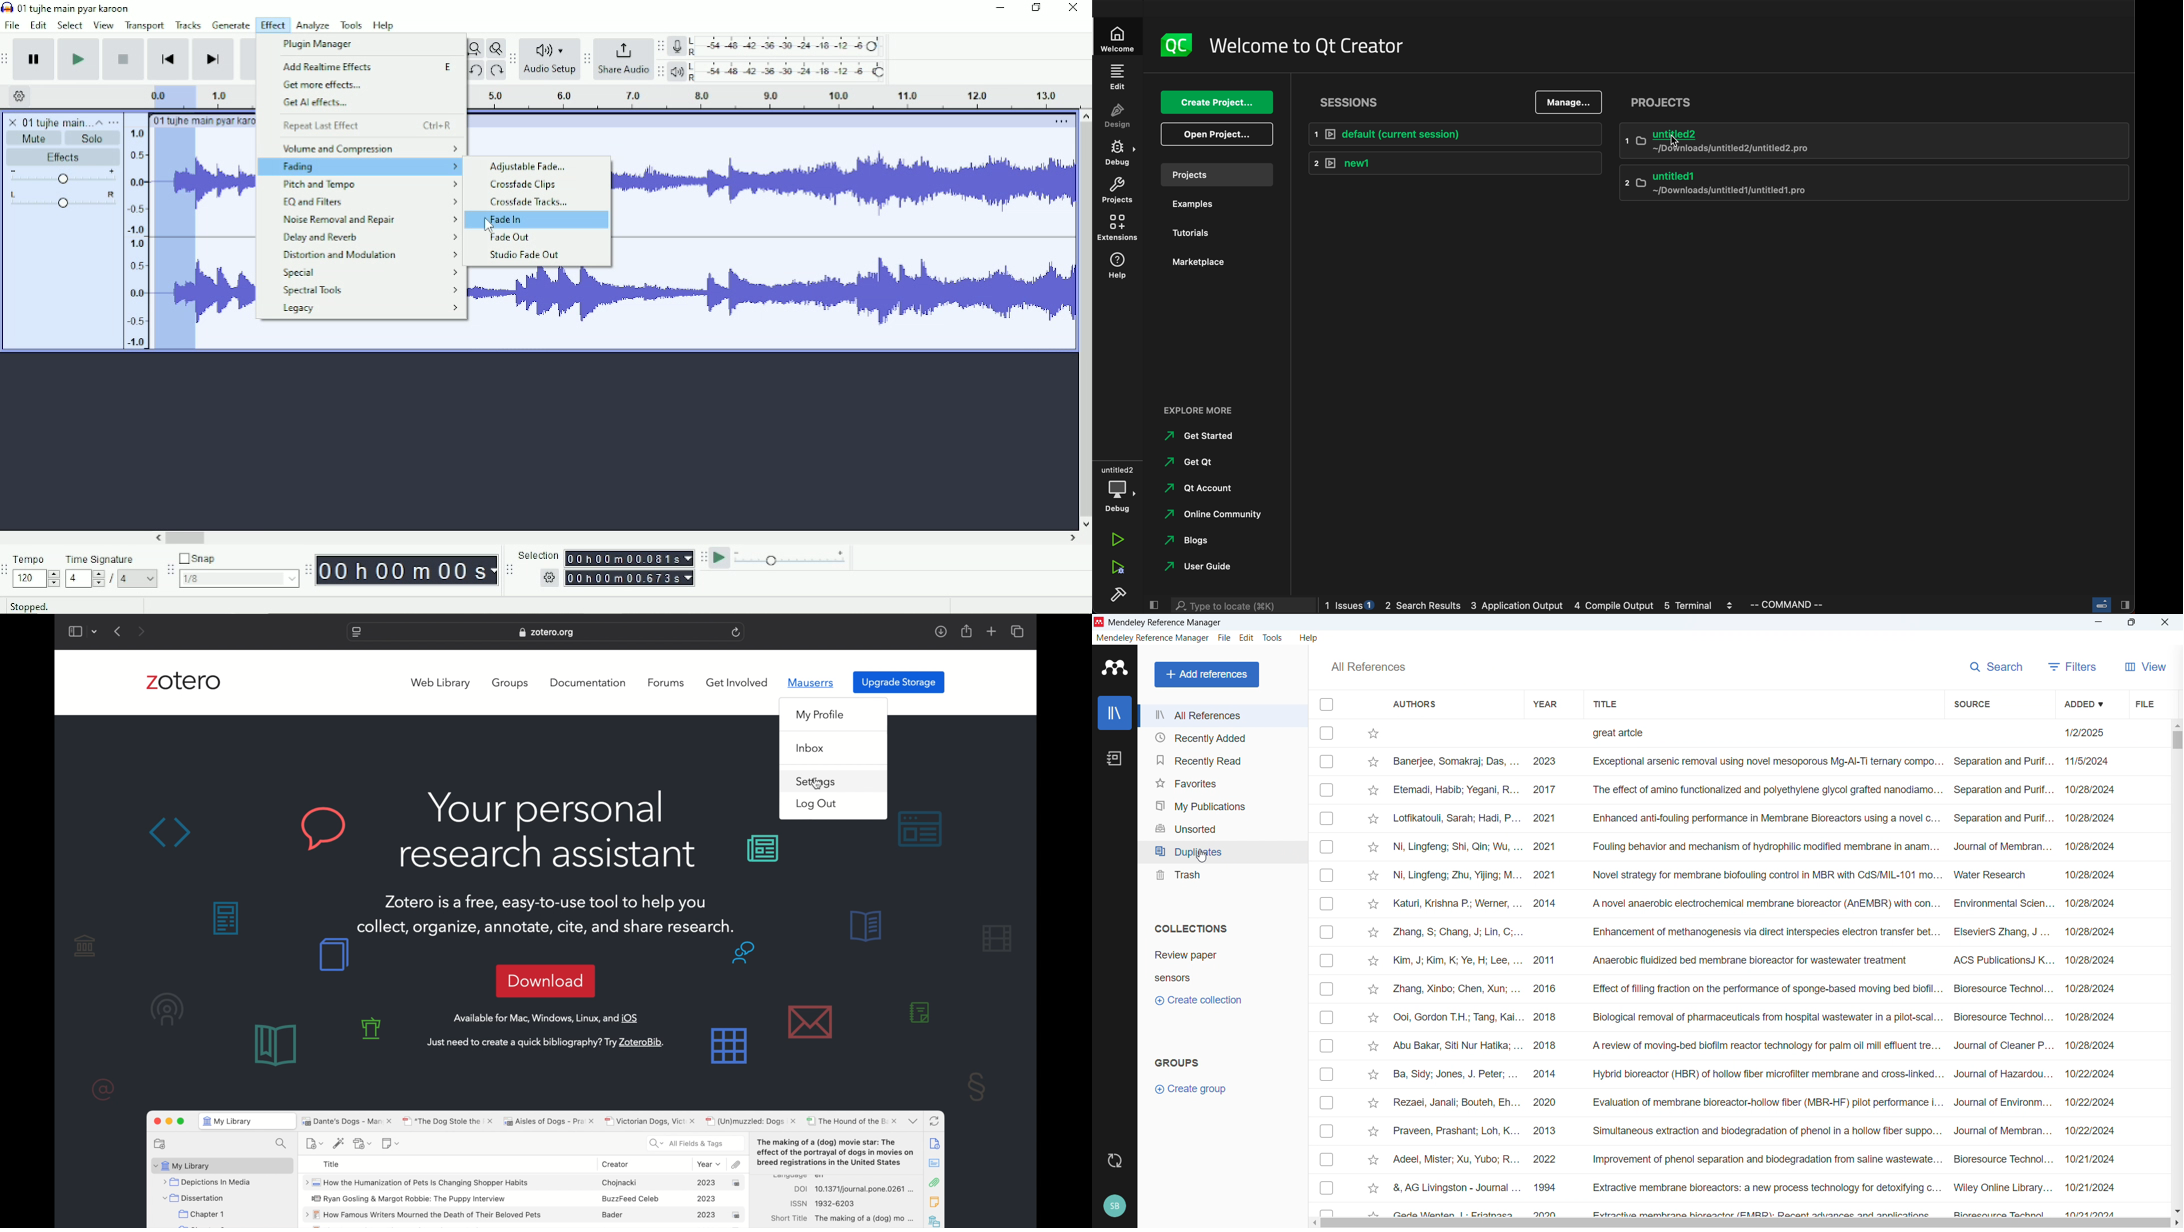 The image size is (2184, 1232). What do you see at coordinates (205, 120) in the screenshot?
I see `01 tujhe main pyar karoon` at bounding box center [205, 120].